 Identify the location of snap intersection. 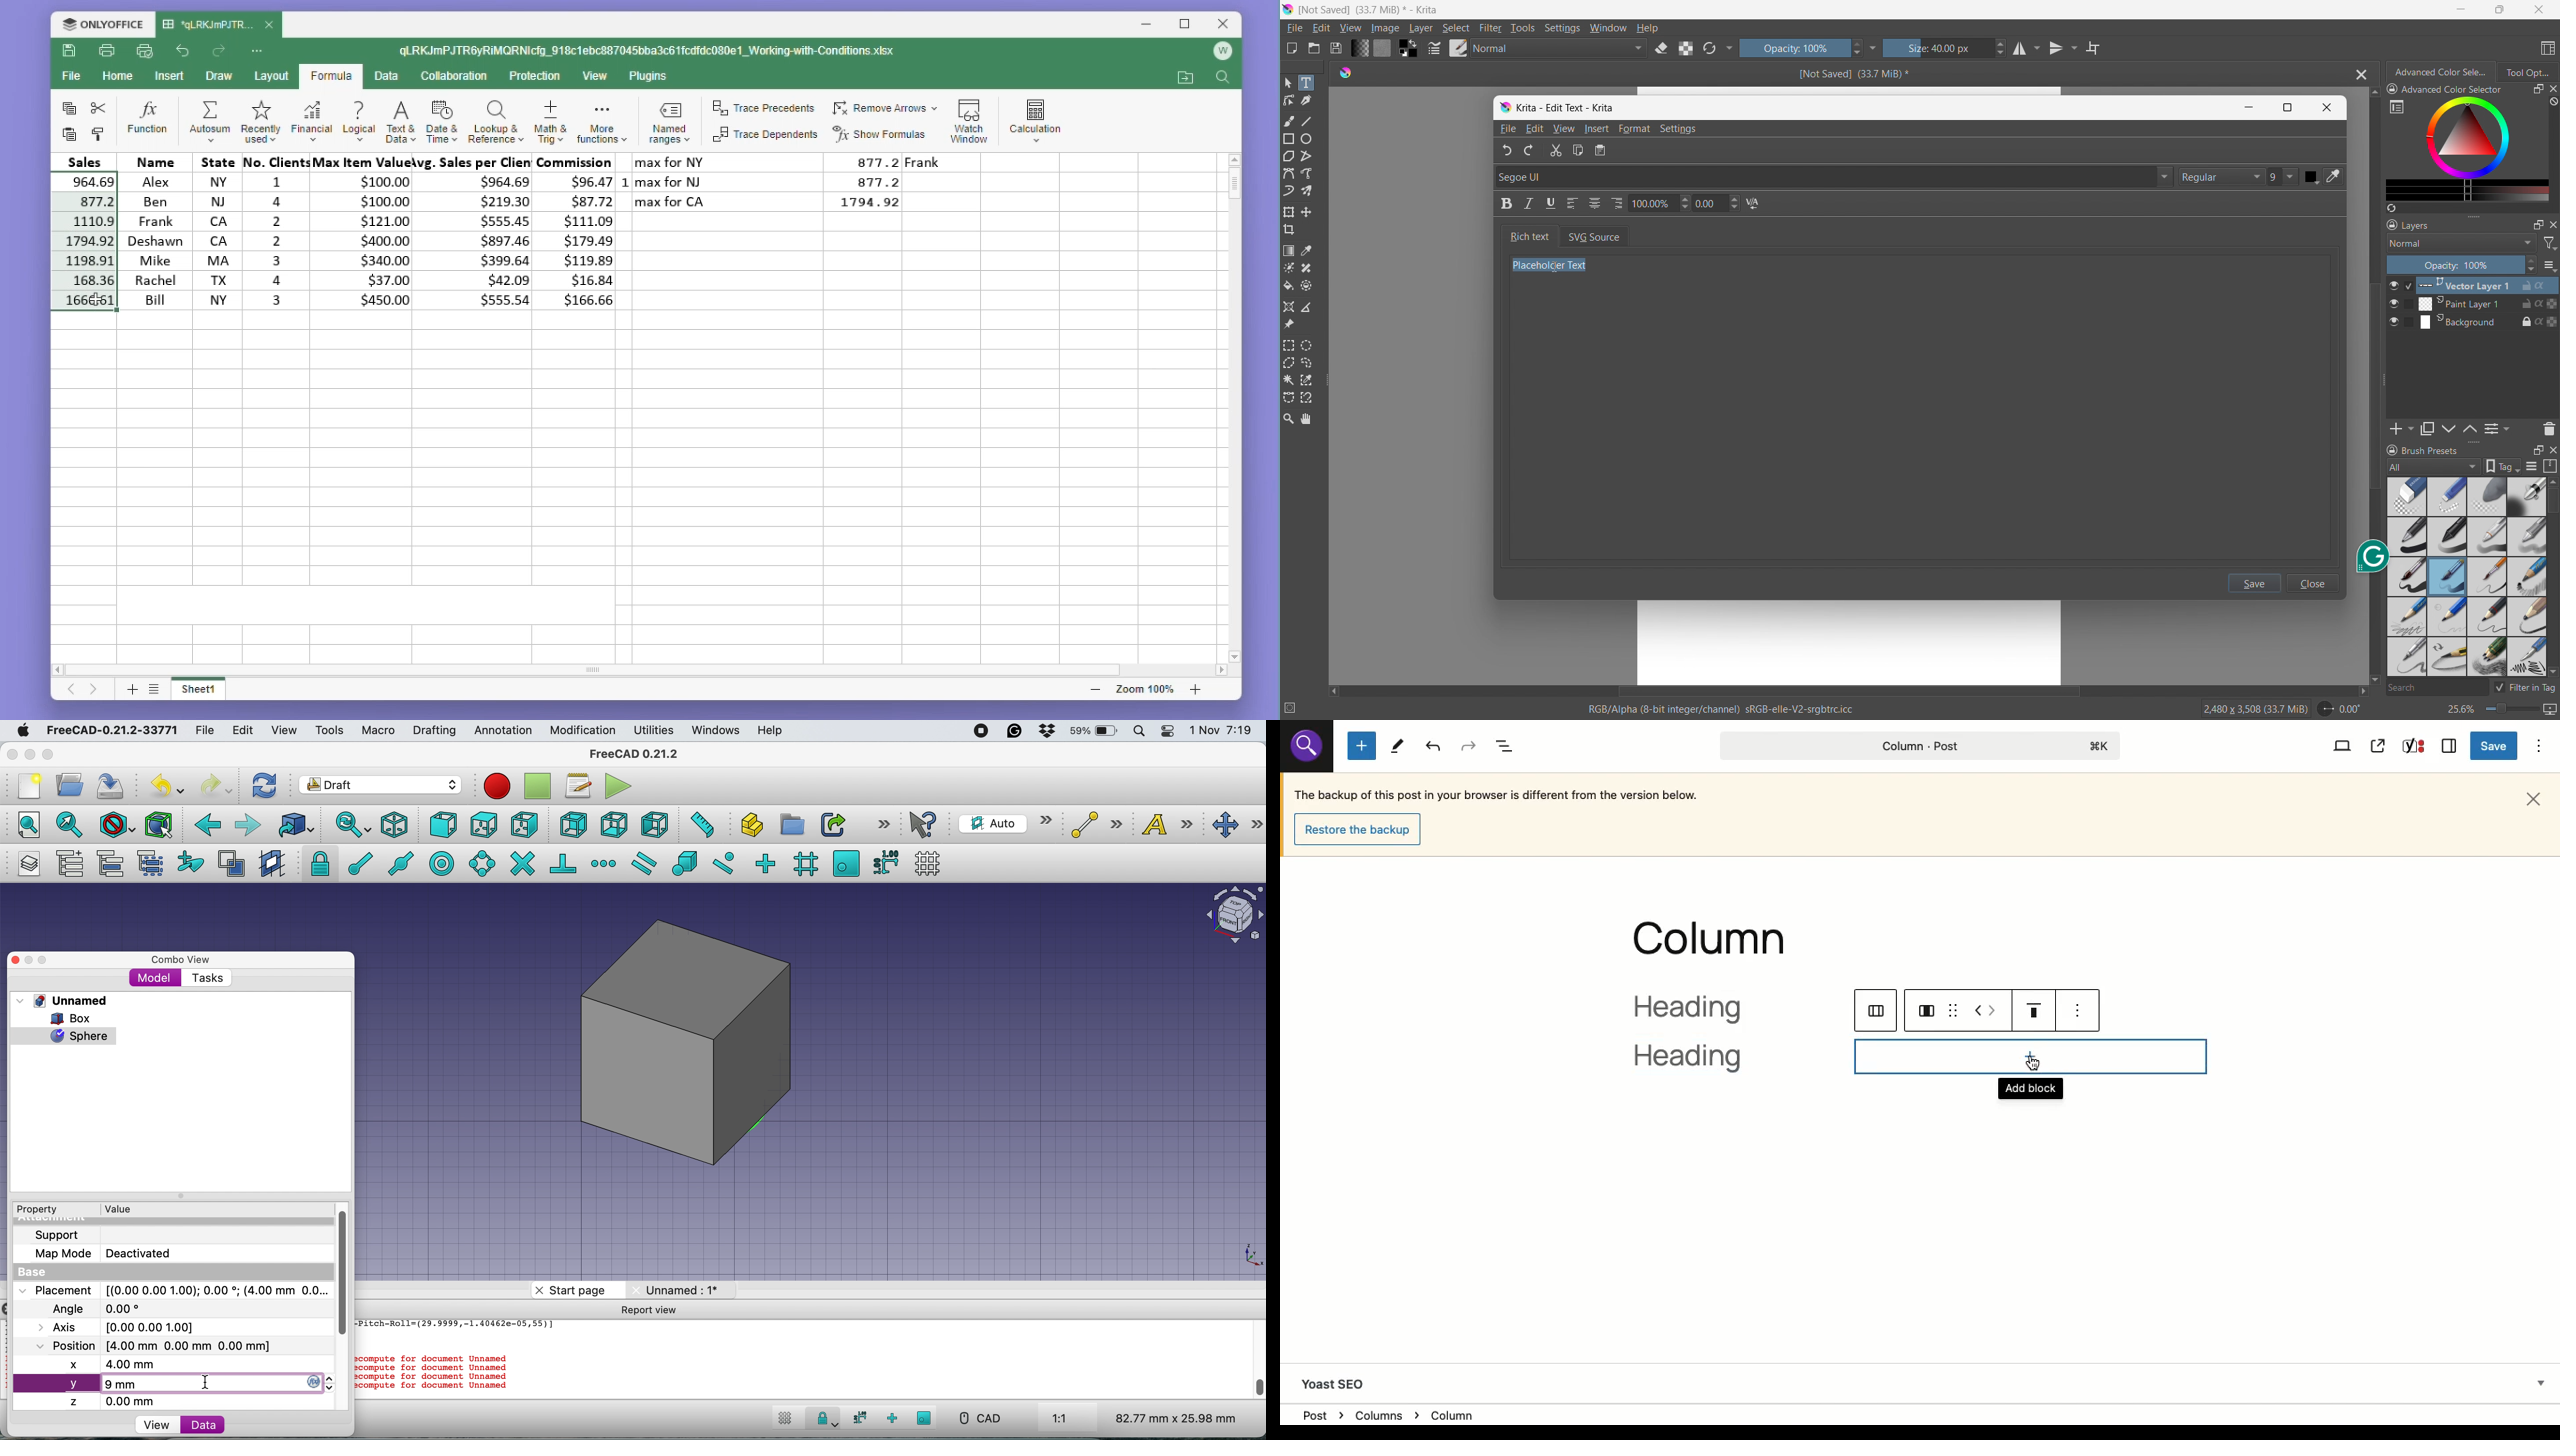
(522, 863).